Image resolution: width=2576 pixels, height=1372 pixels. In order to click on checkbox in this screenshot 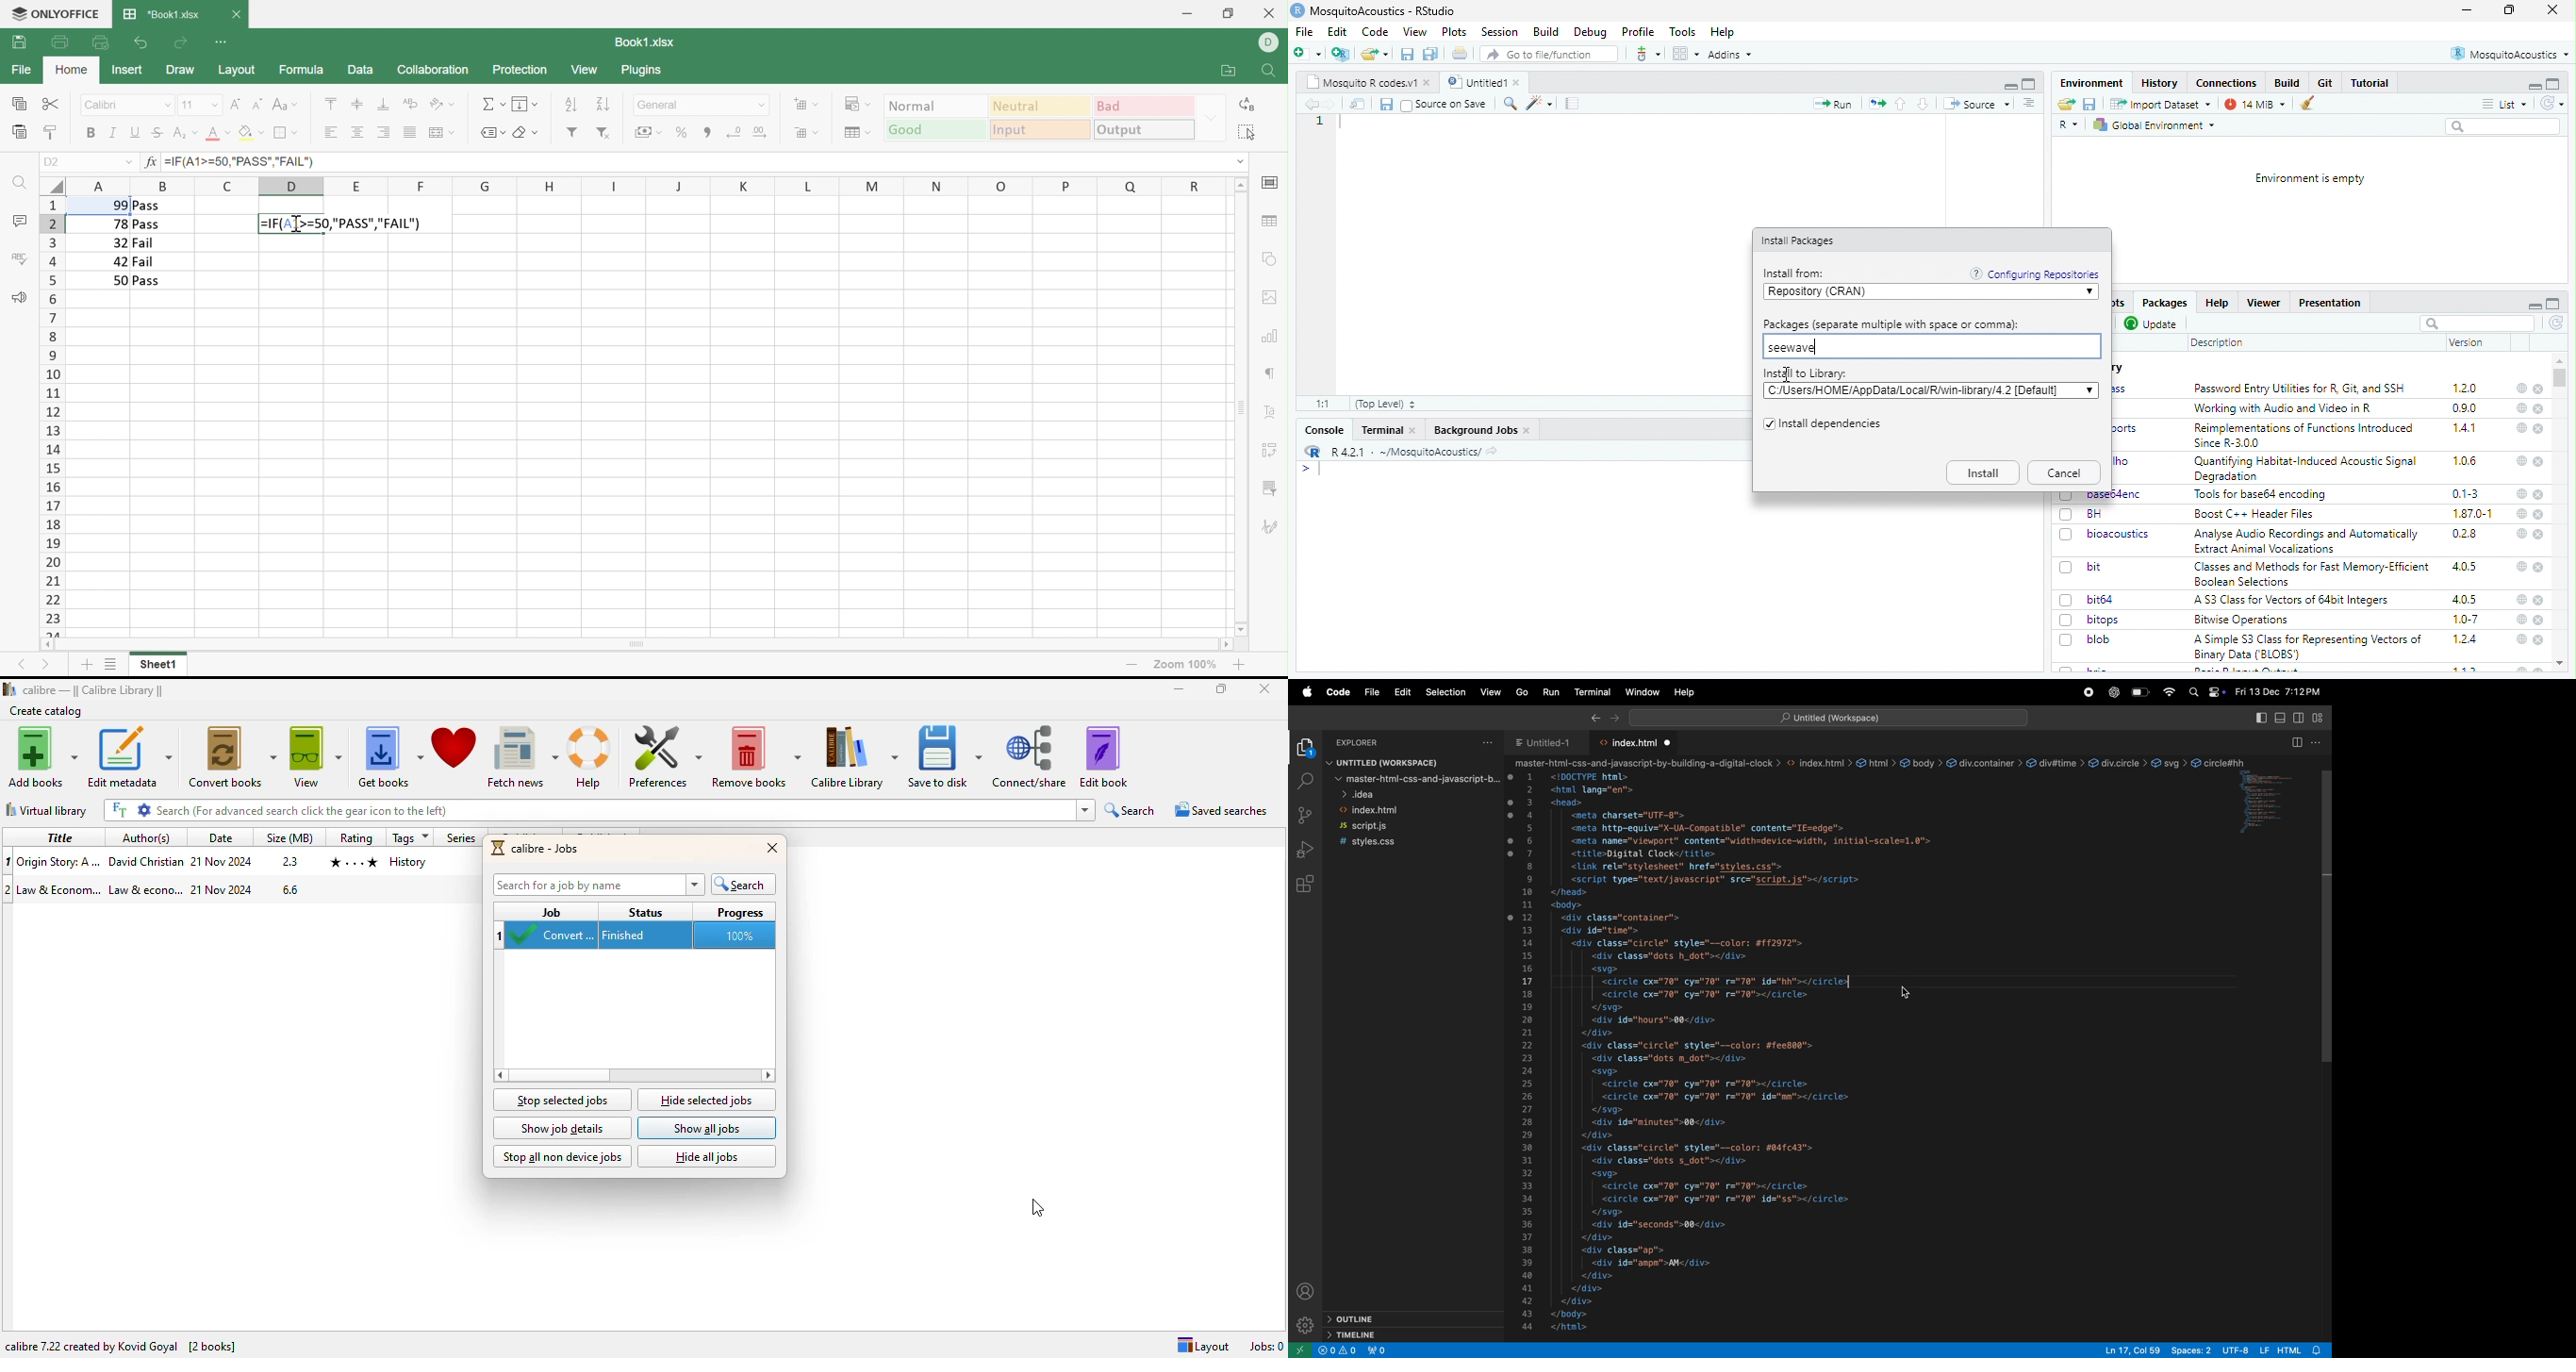, I will do `click(1407, 106)`.